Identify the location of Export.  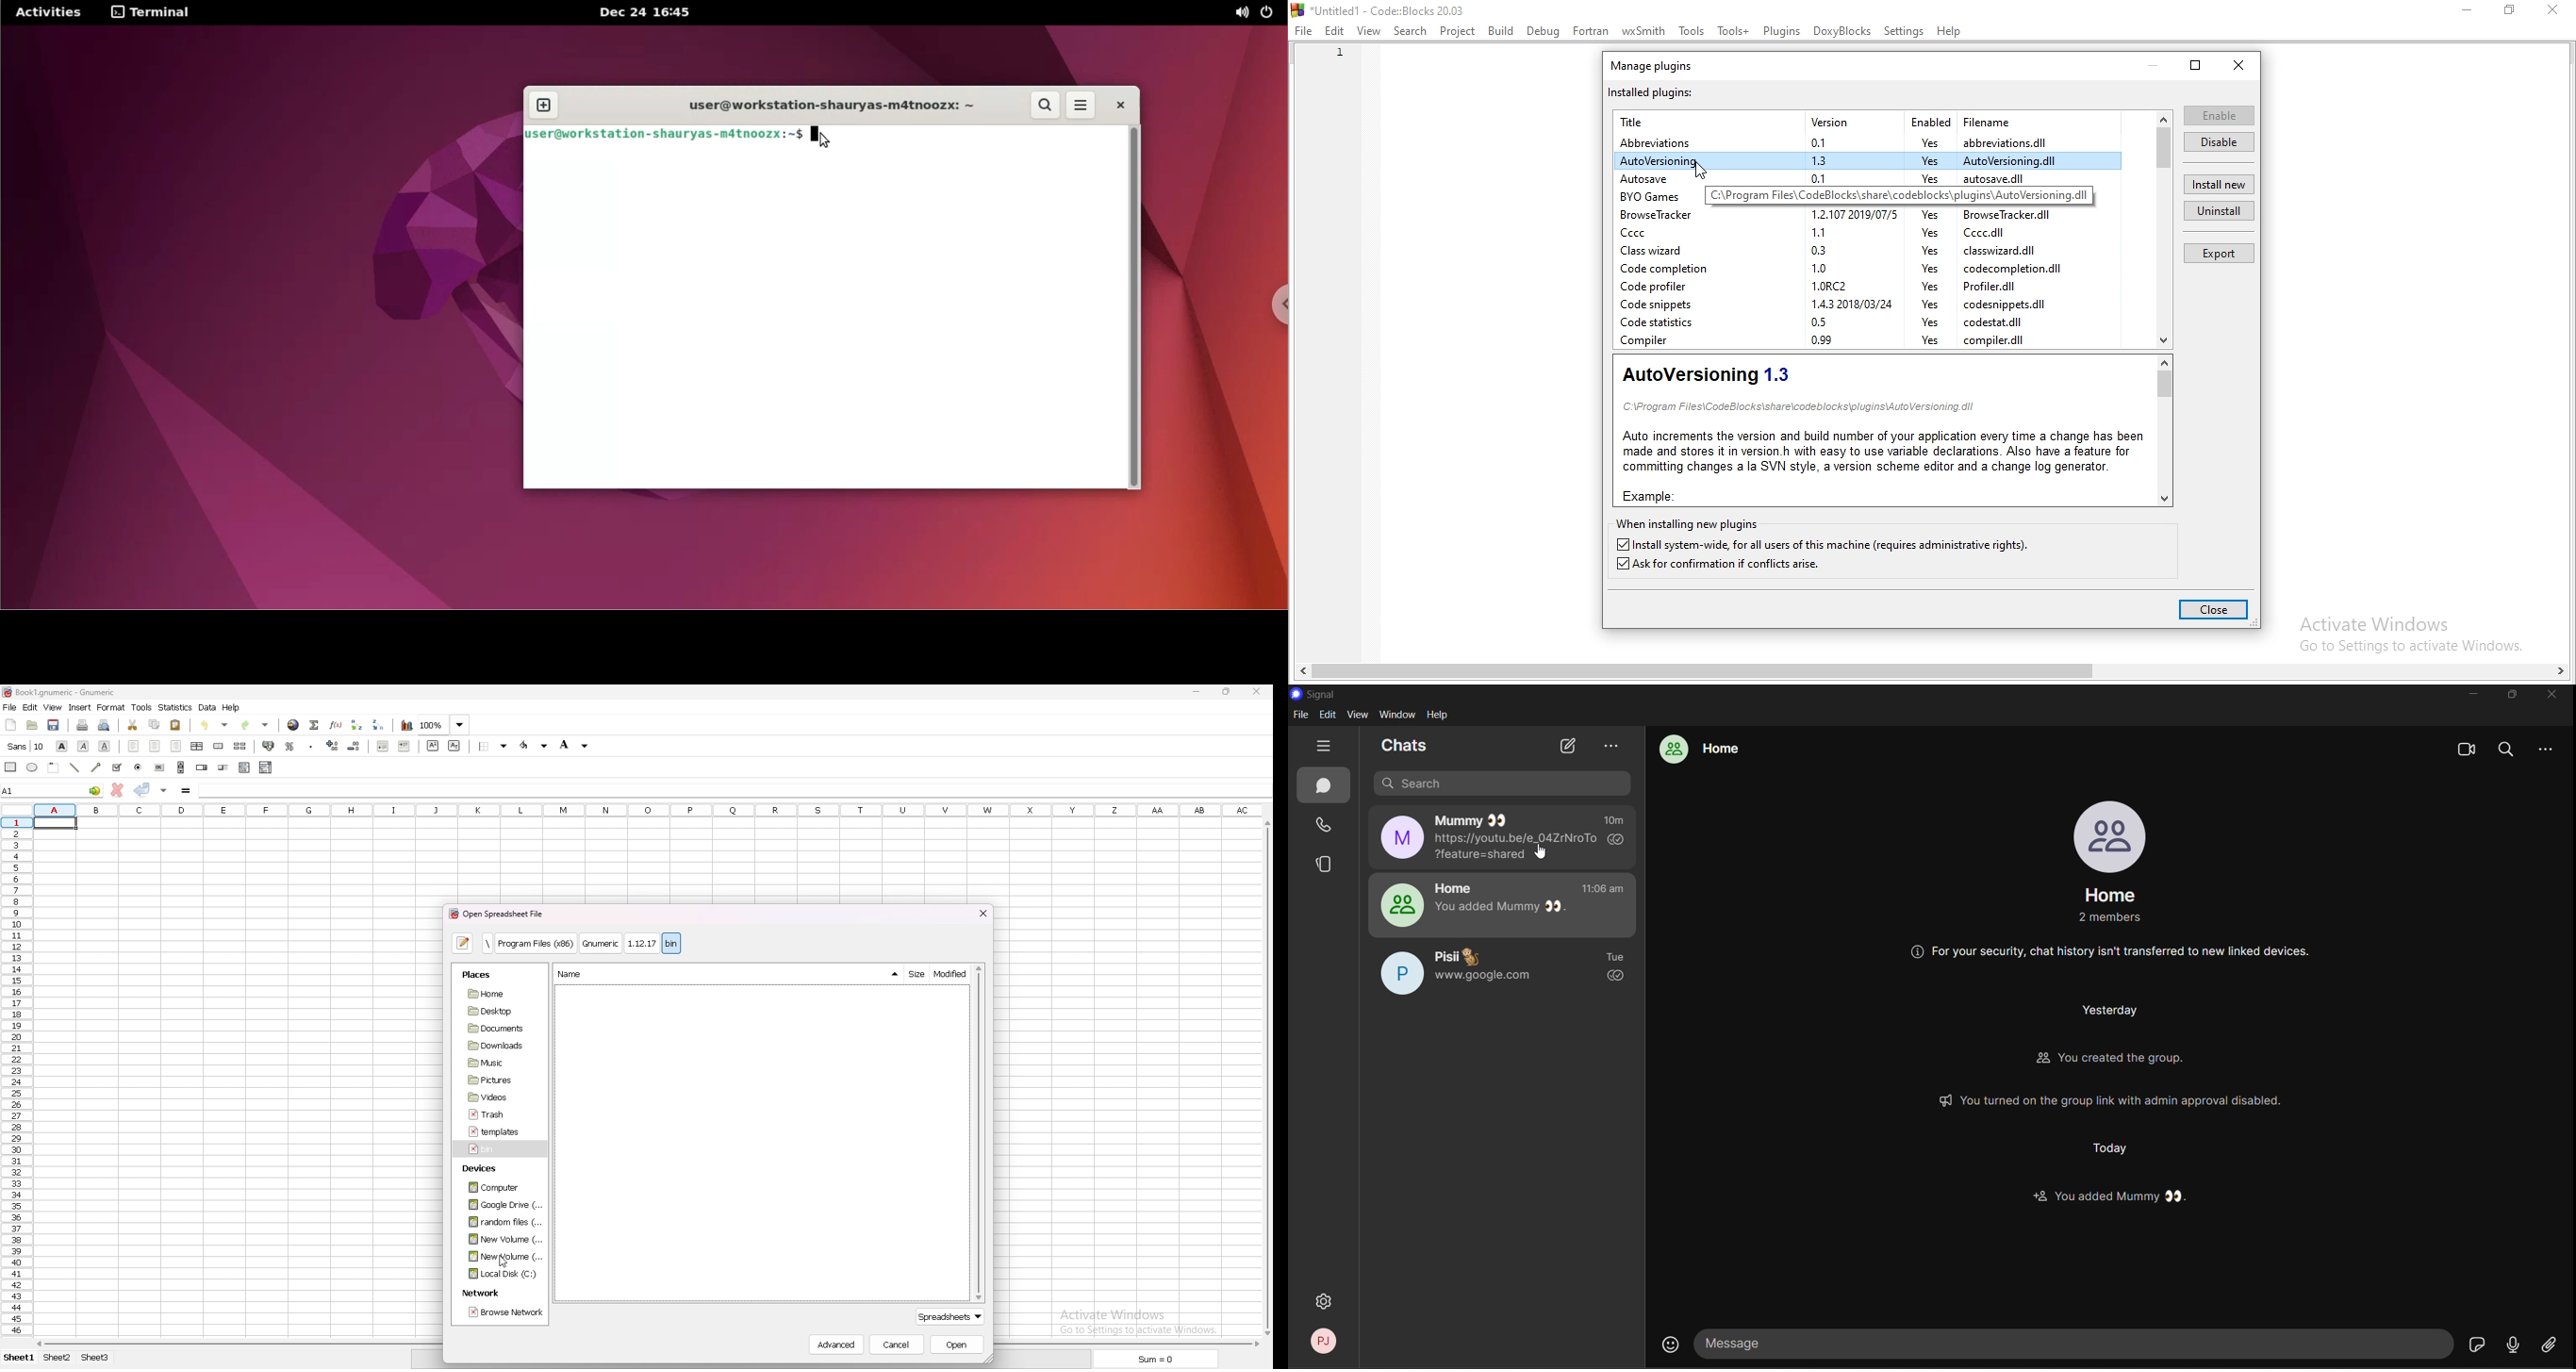
(2216, 252).